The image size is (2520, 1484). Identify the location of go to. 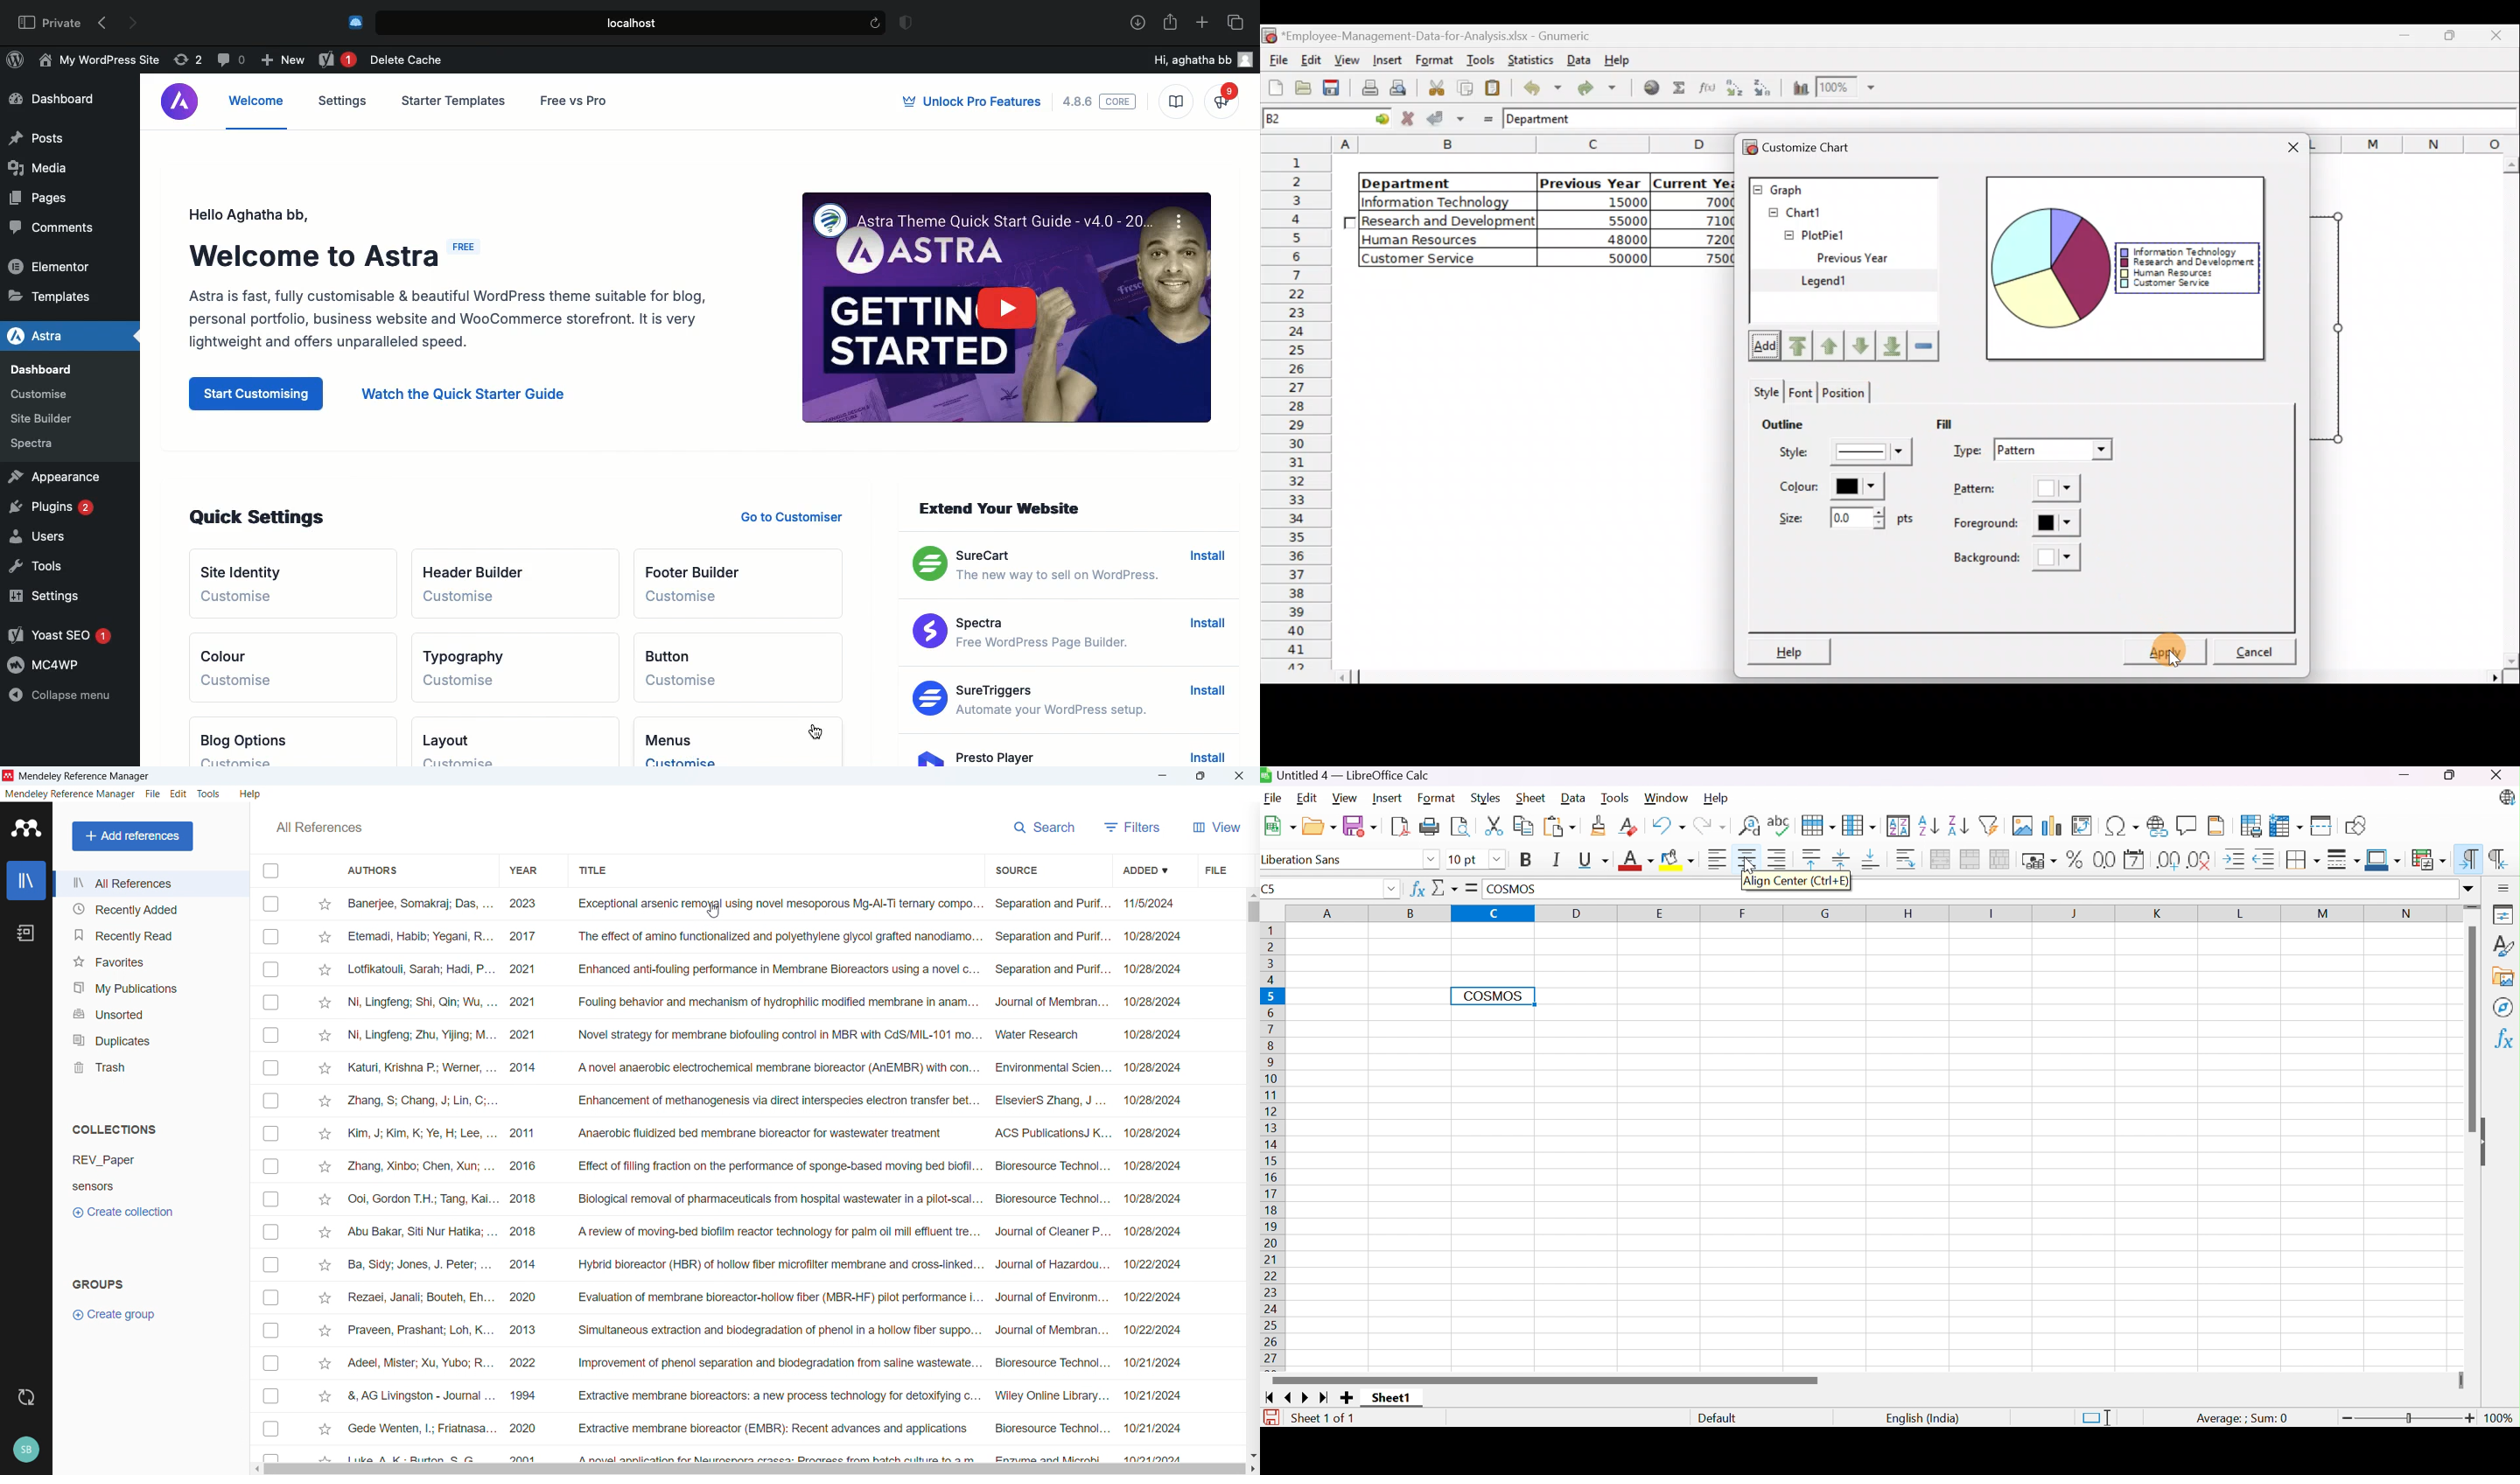
(1374, 120).